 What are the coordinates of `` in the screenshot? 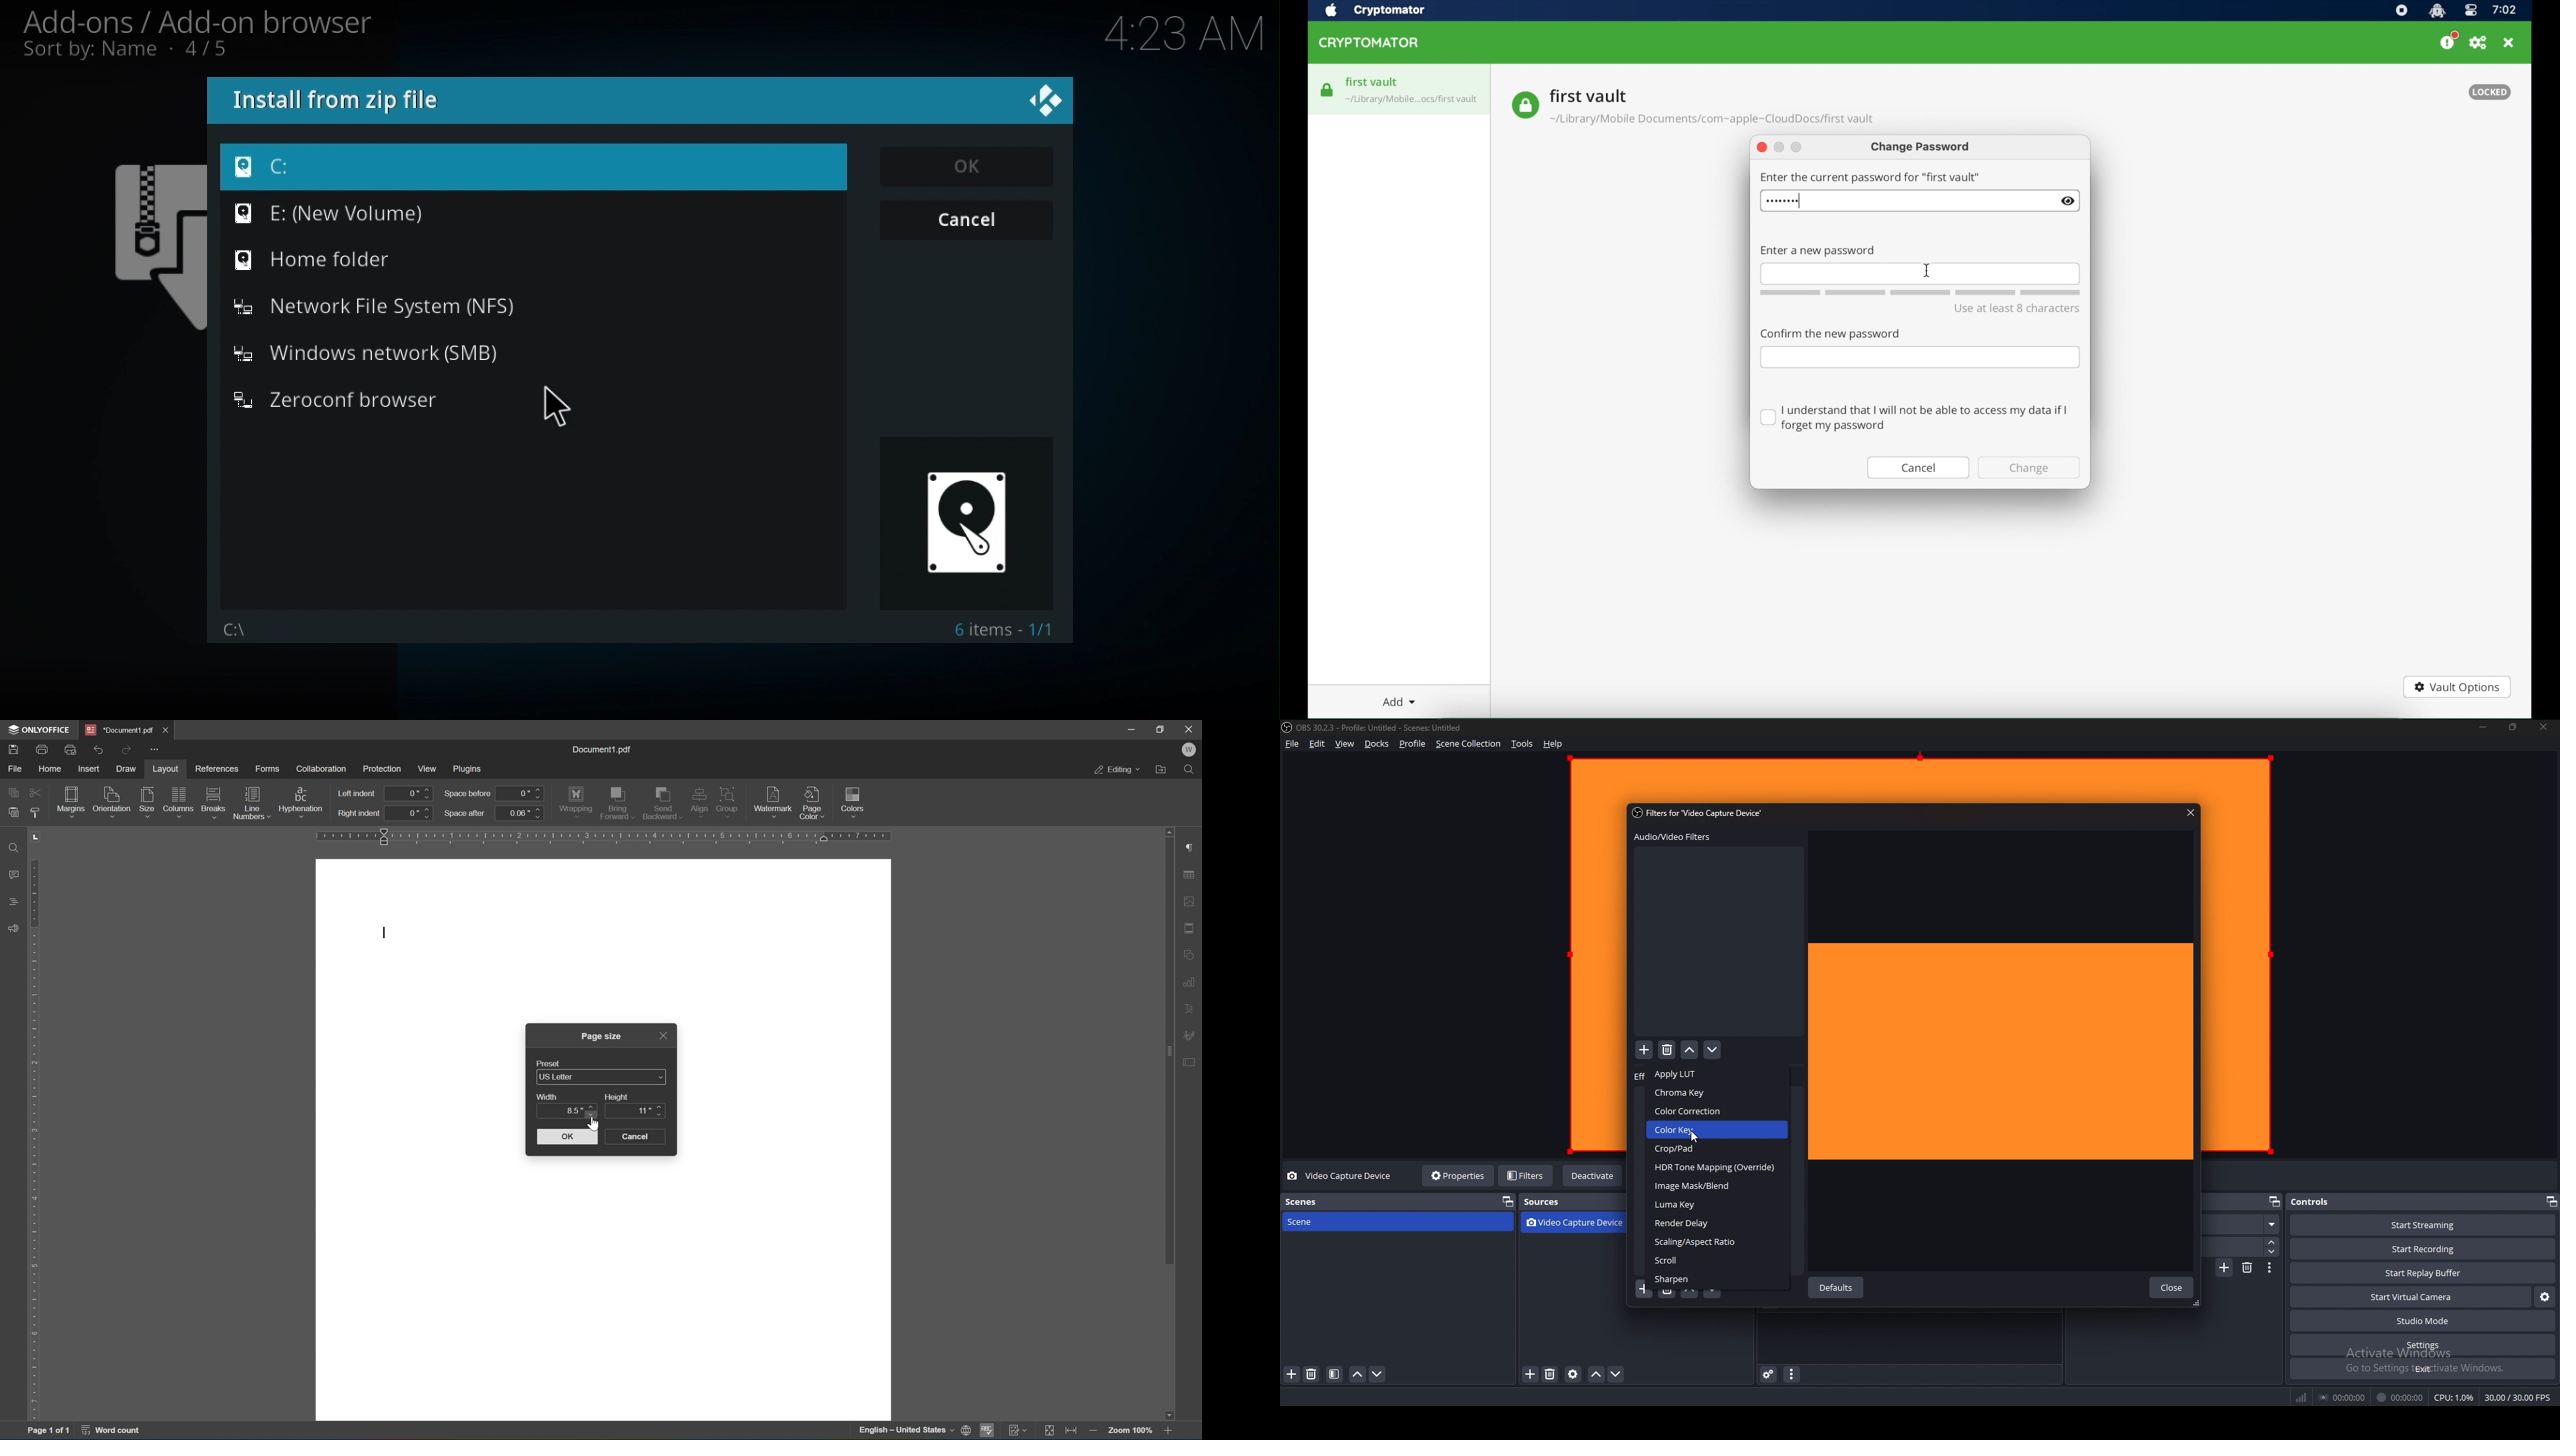 It's located at (603, 1035).